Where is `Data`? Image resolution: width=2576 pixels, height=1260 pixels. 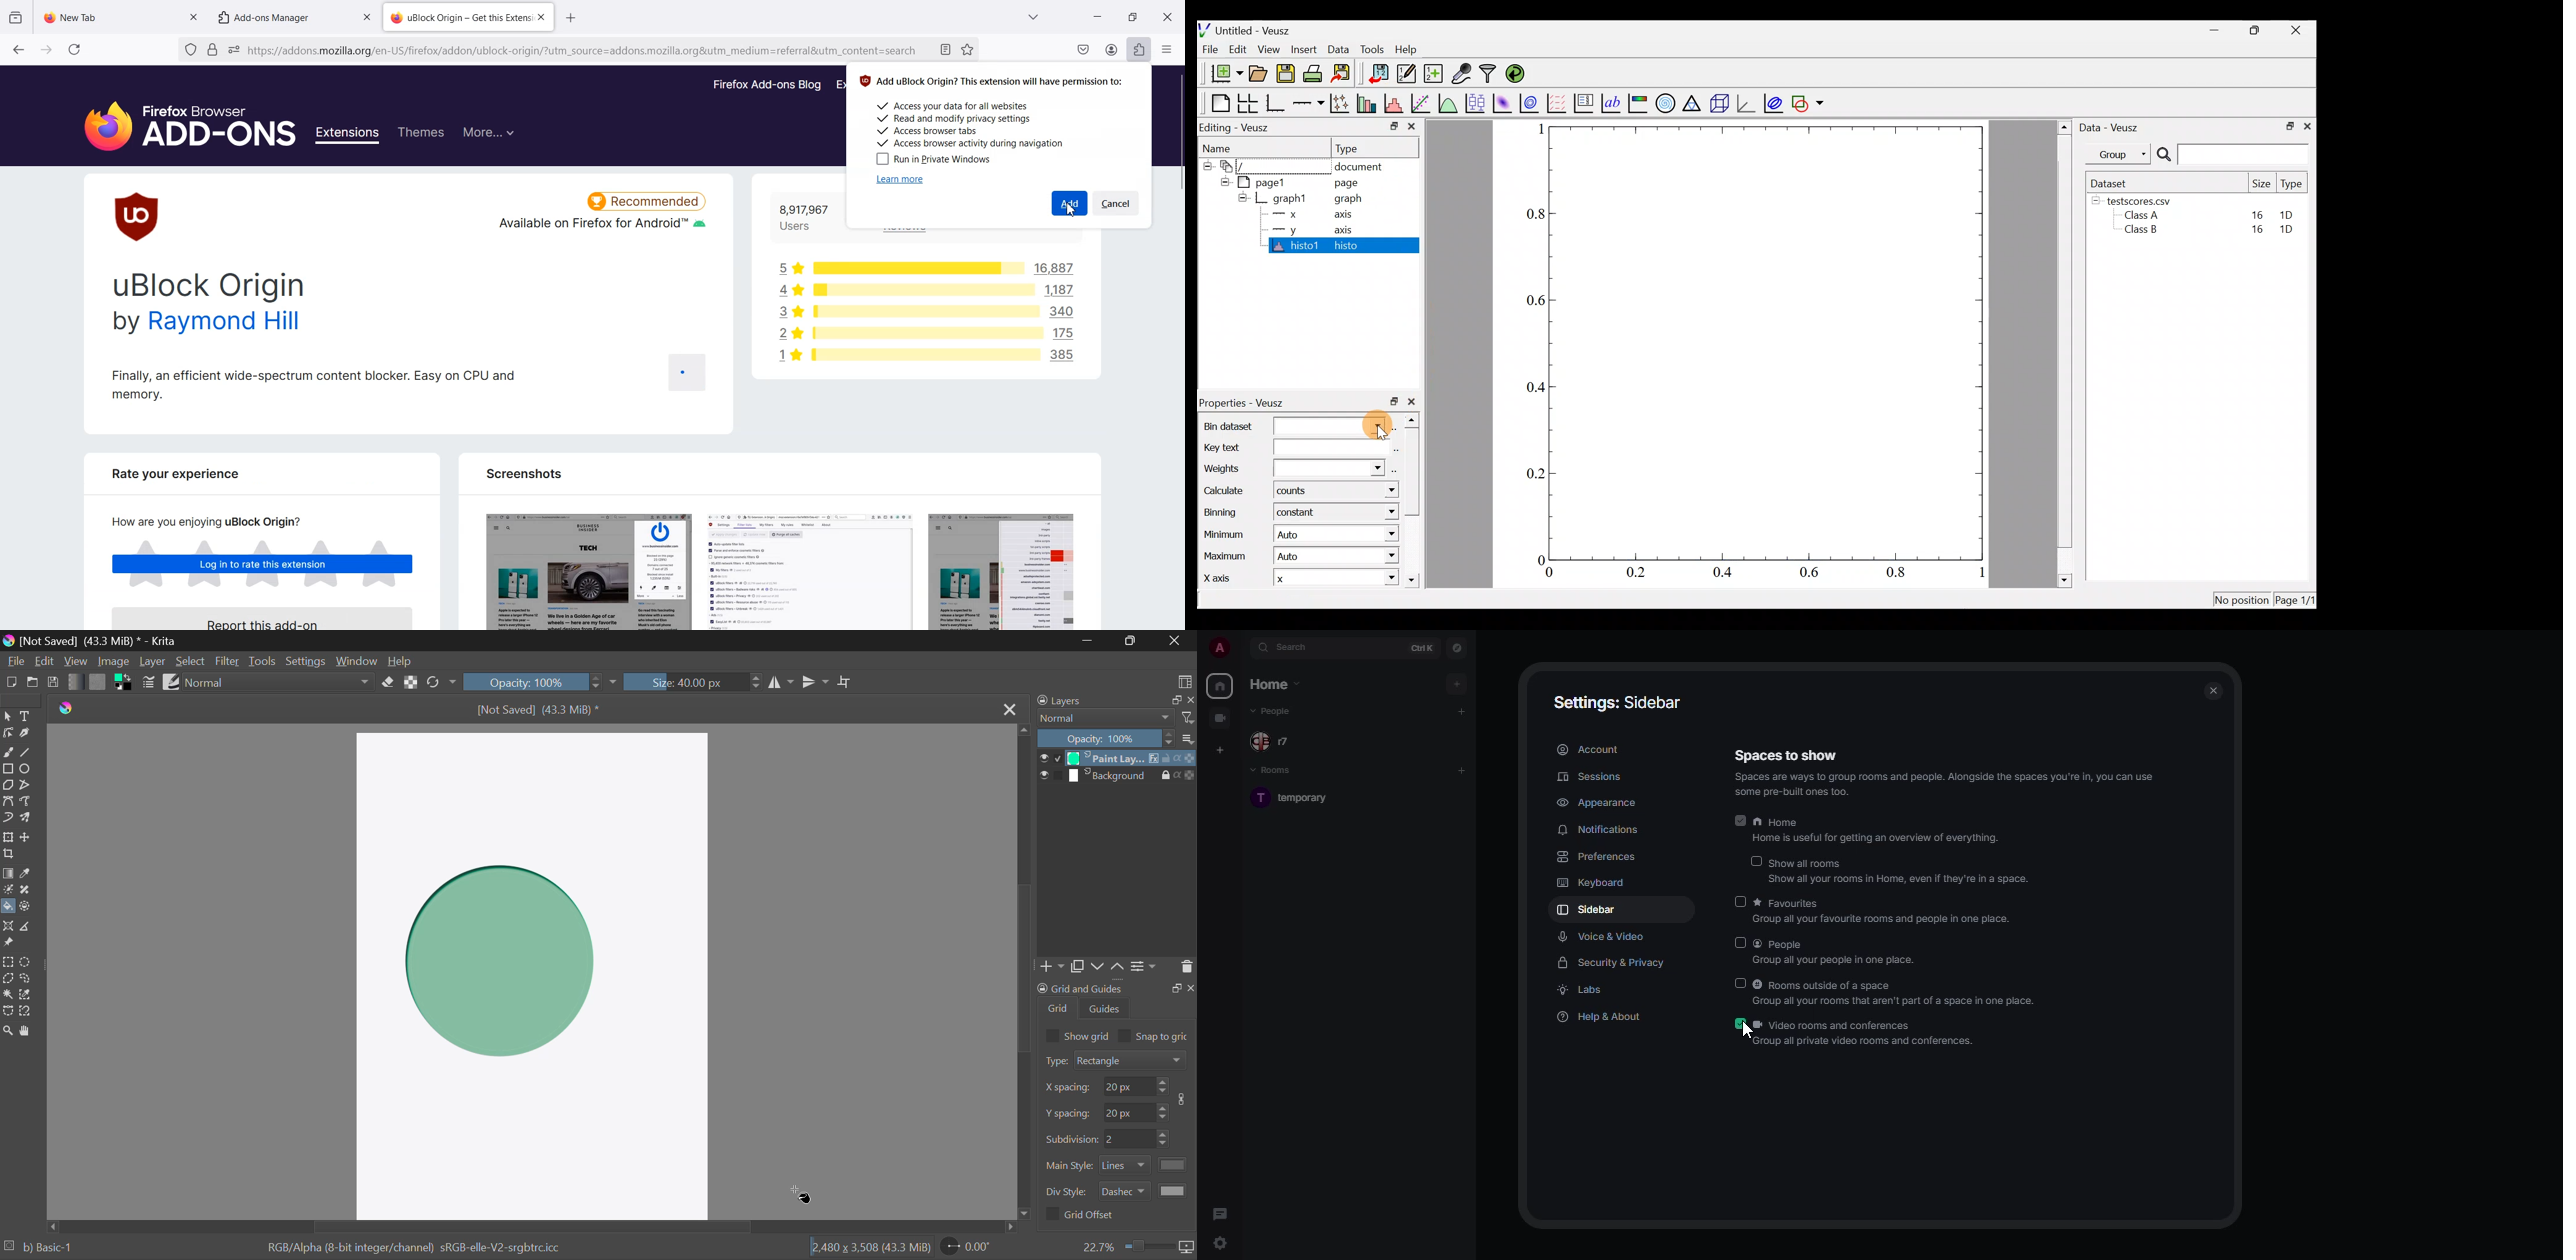 Data is located at coordinates (1337, 48).